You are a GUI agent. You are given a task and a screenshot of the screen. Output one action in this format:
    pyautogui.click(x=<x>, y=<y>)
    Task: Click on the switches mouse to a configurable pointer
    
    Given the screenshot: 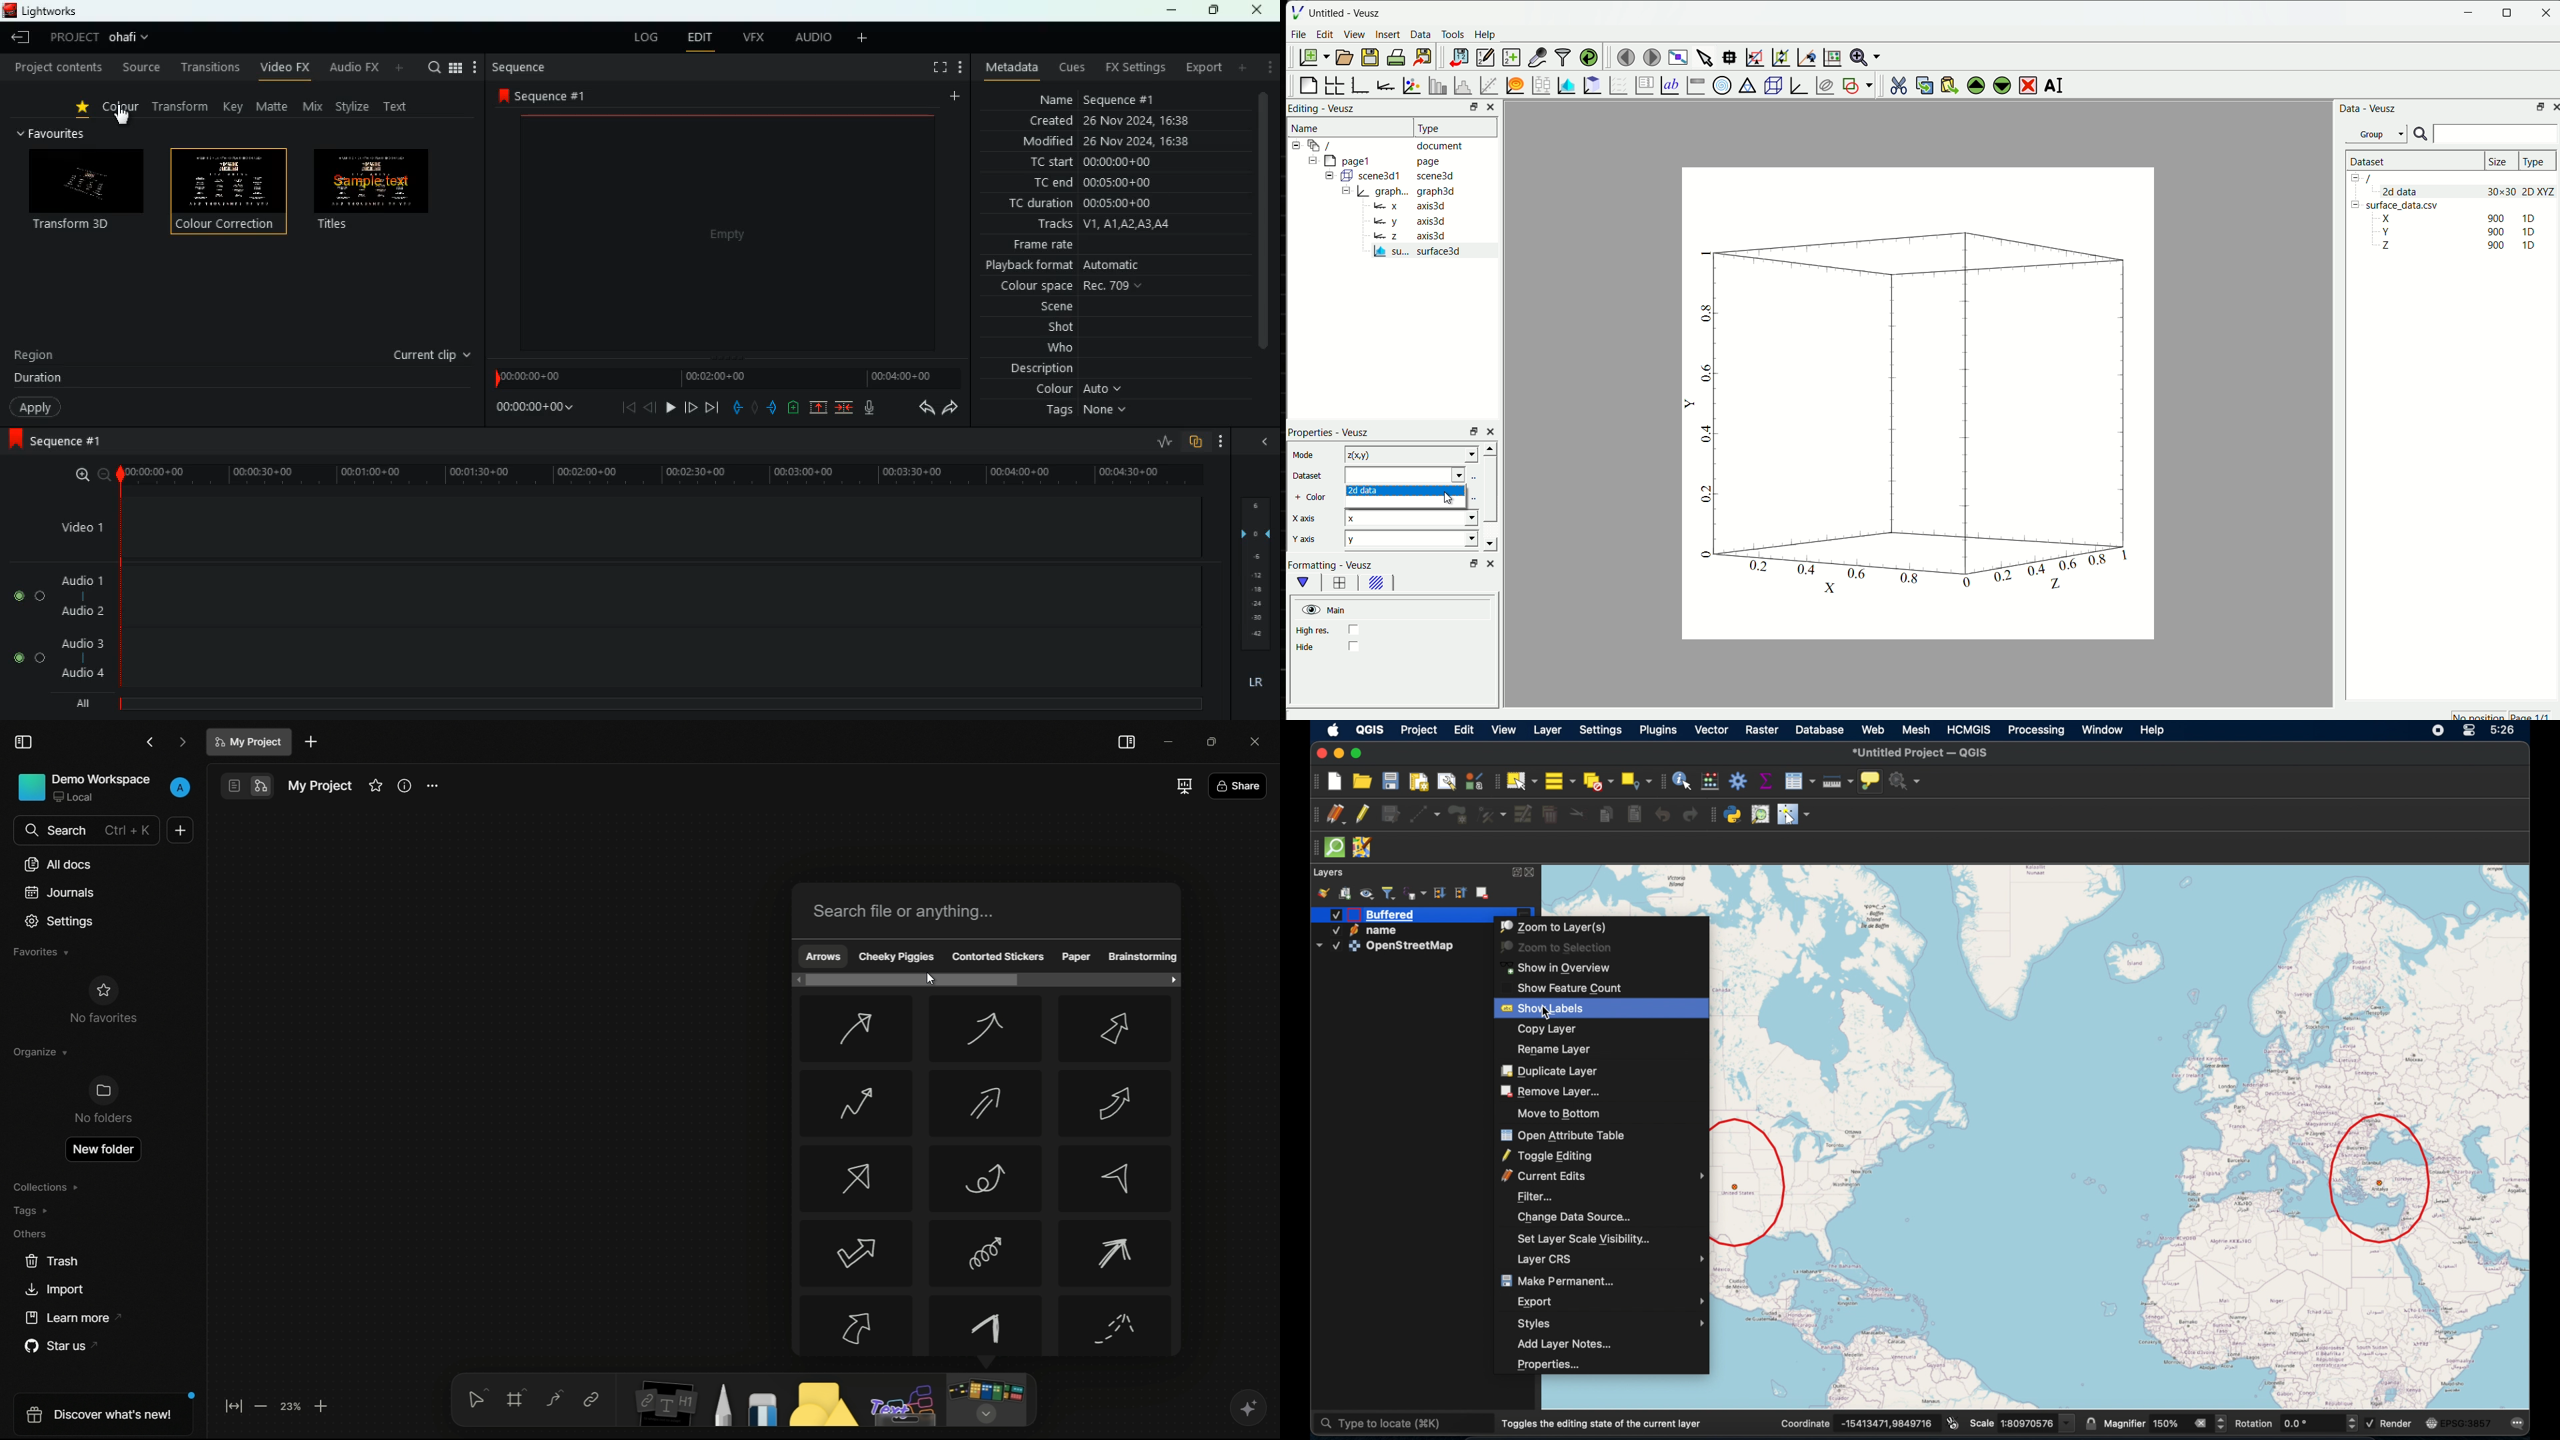 What is the action you would take?
    pyautogui.click(x=1794, y=815)
    